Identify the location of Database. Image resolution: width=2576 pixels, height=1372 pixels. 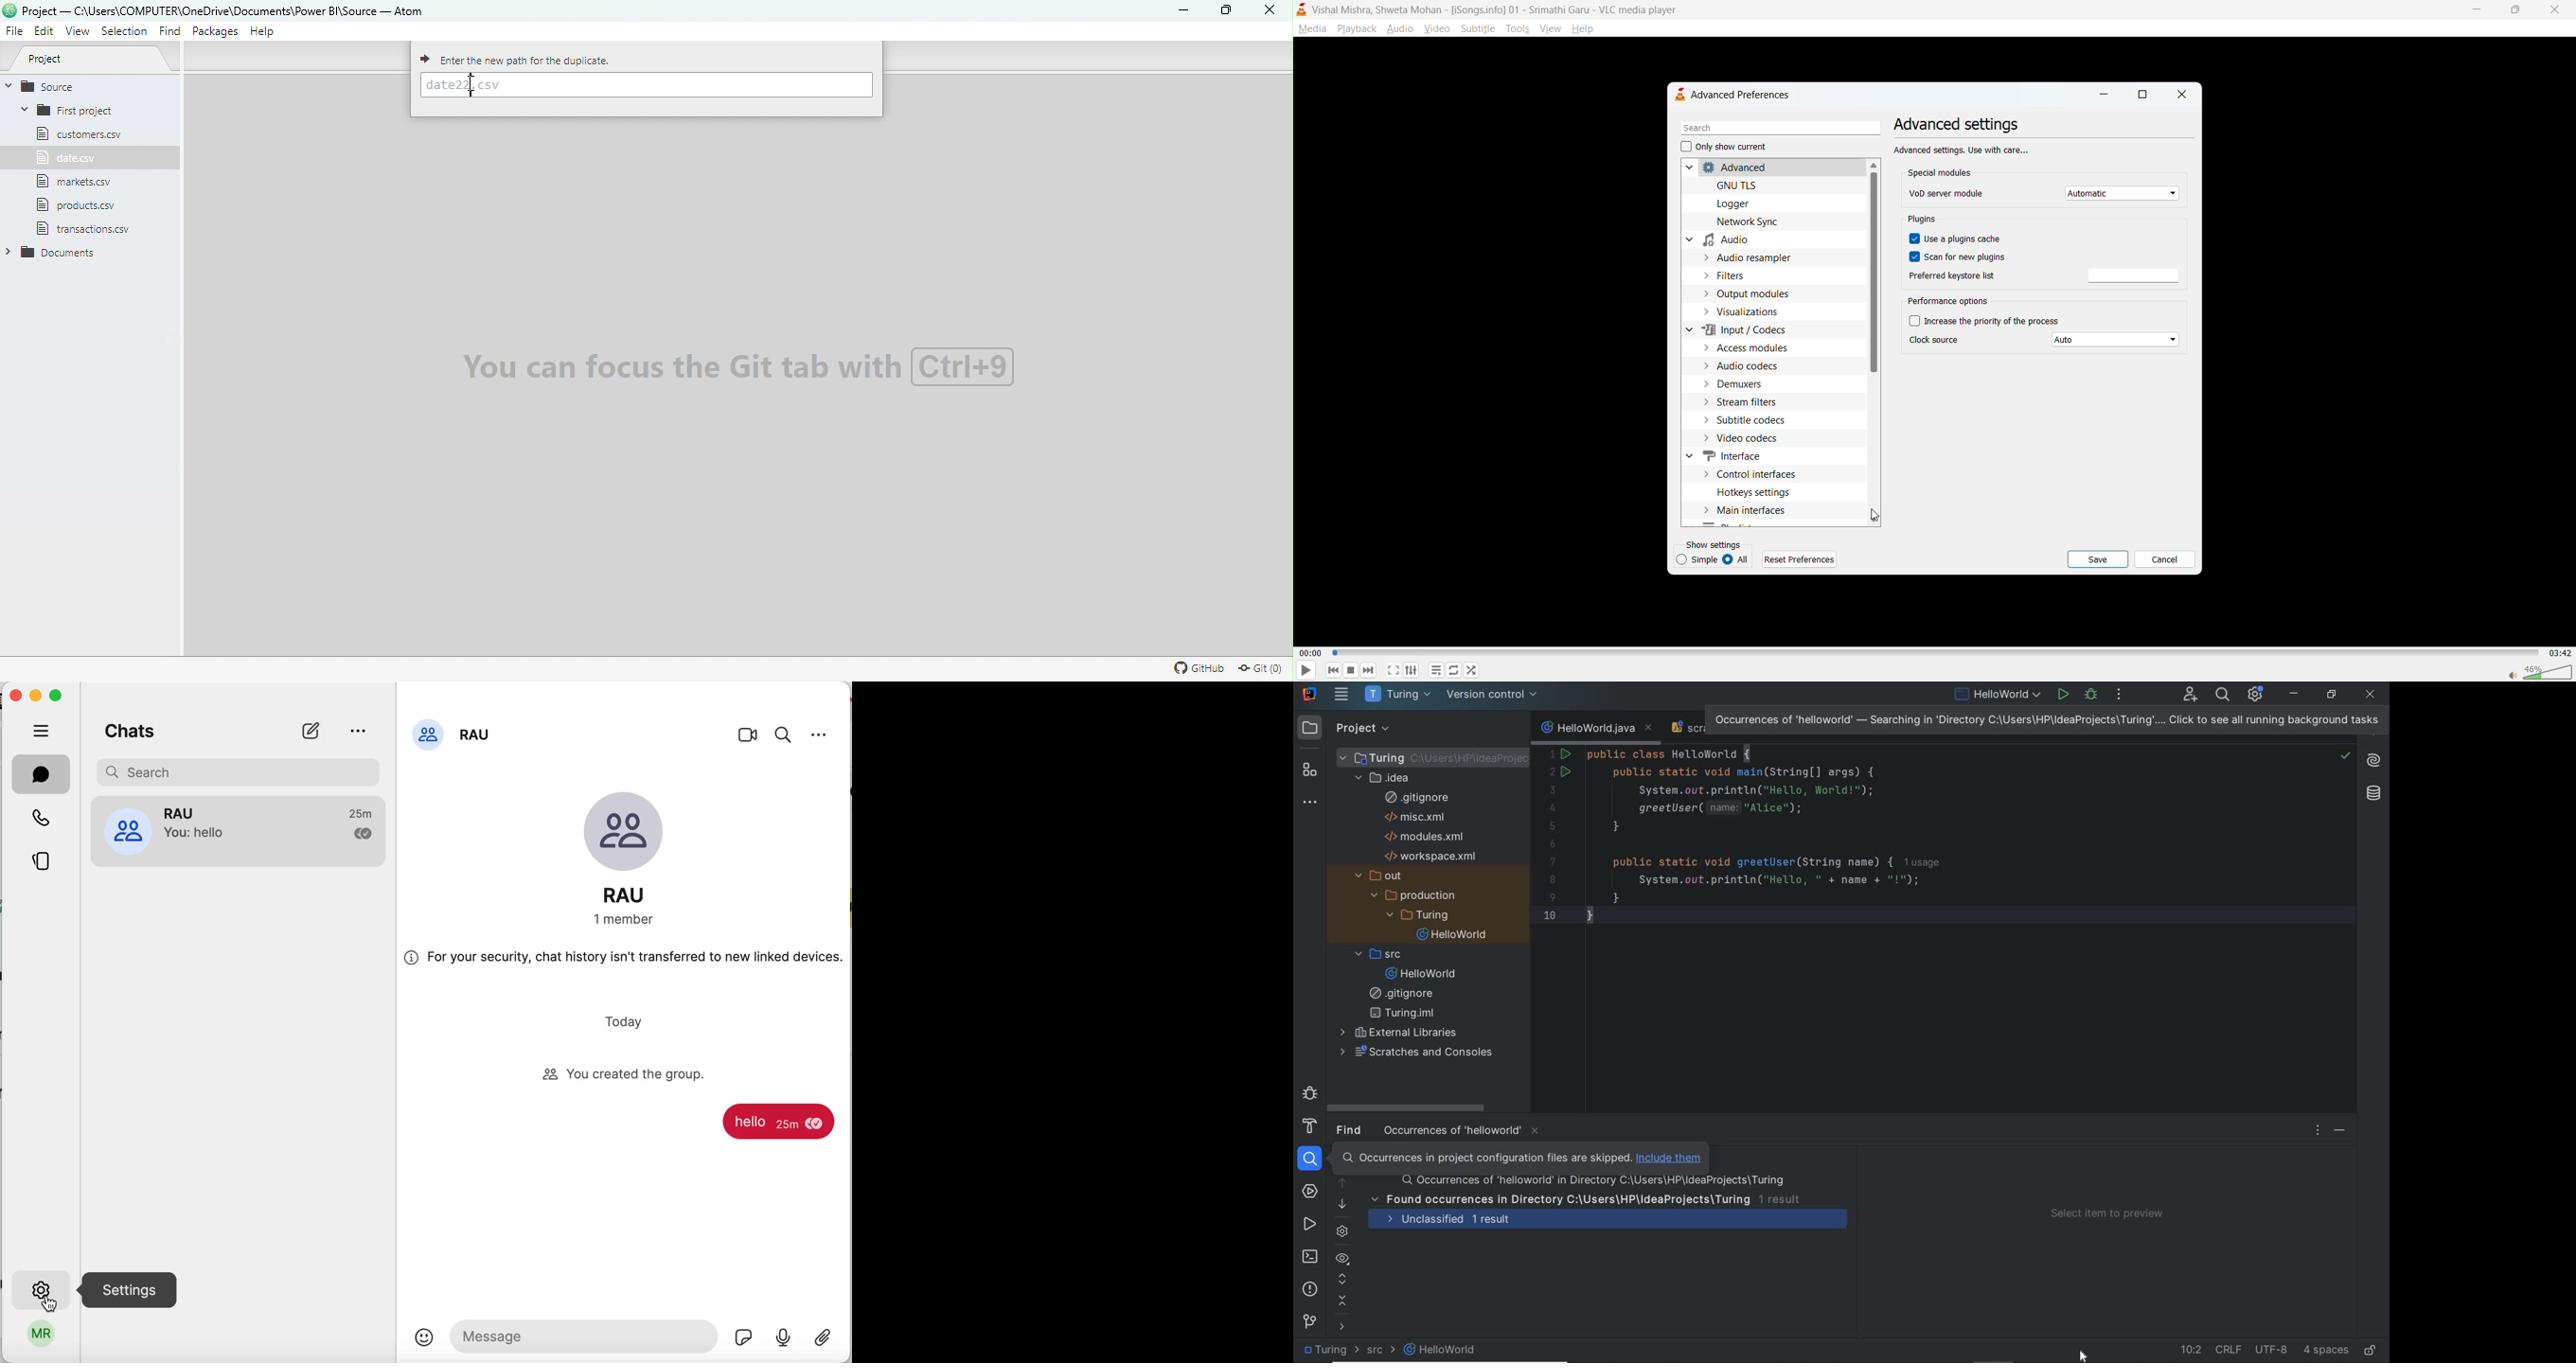
(2375, 793).